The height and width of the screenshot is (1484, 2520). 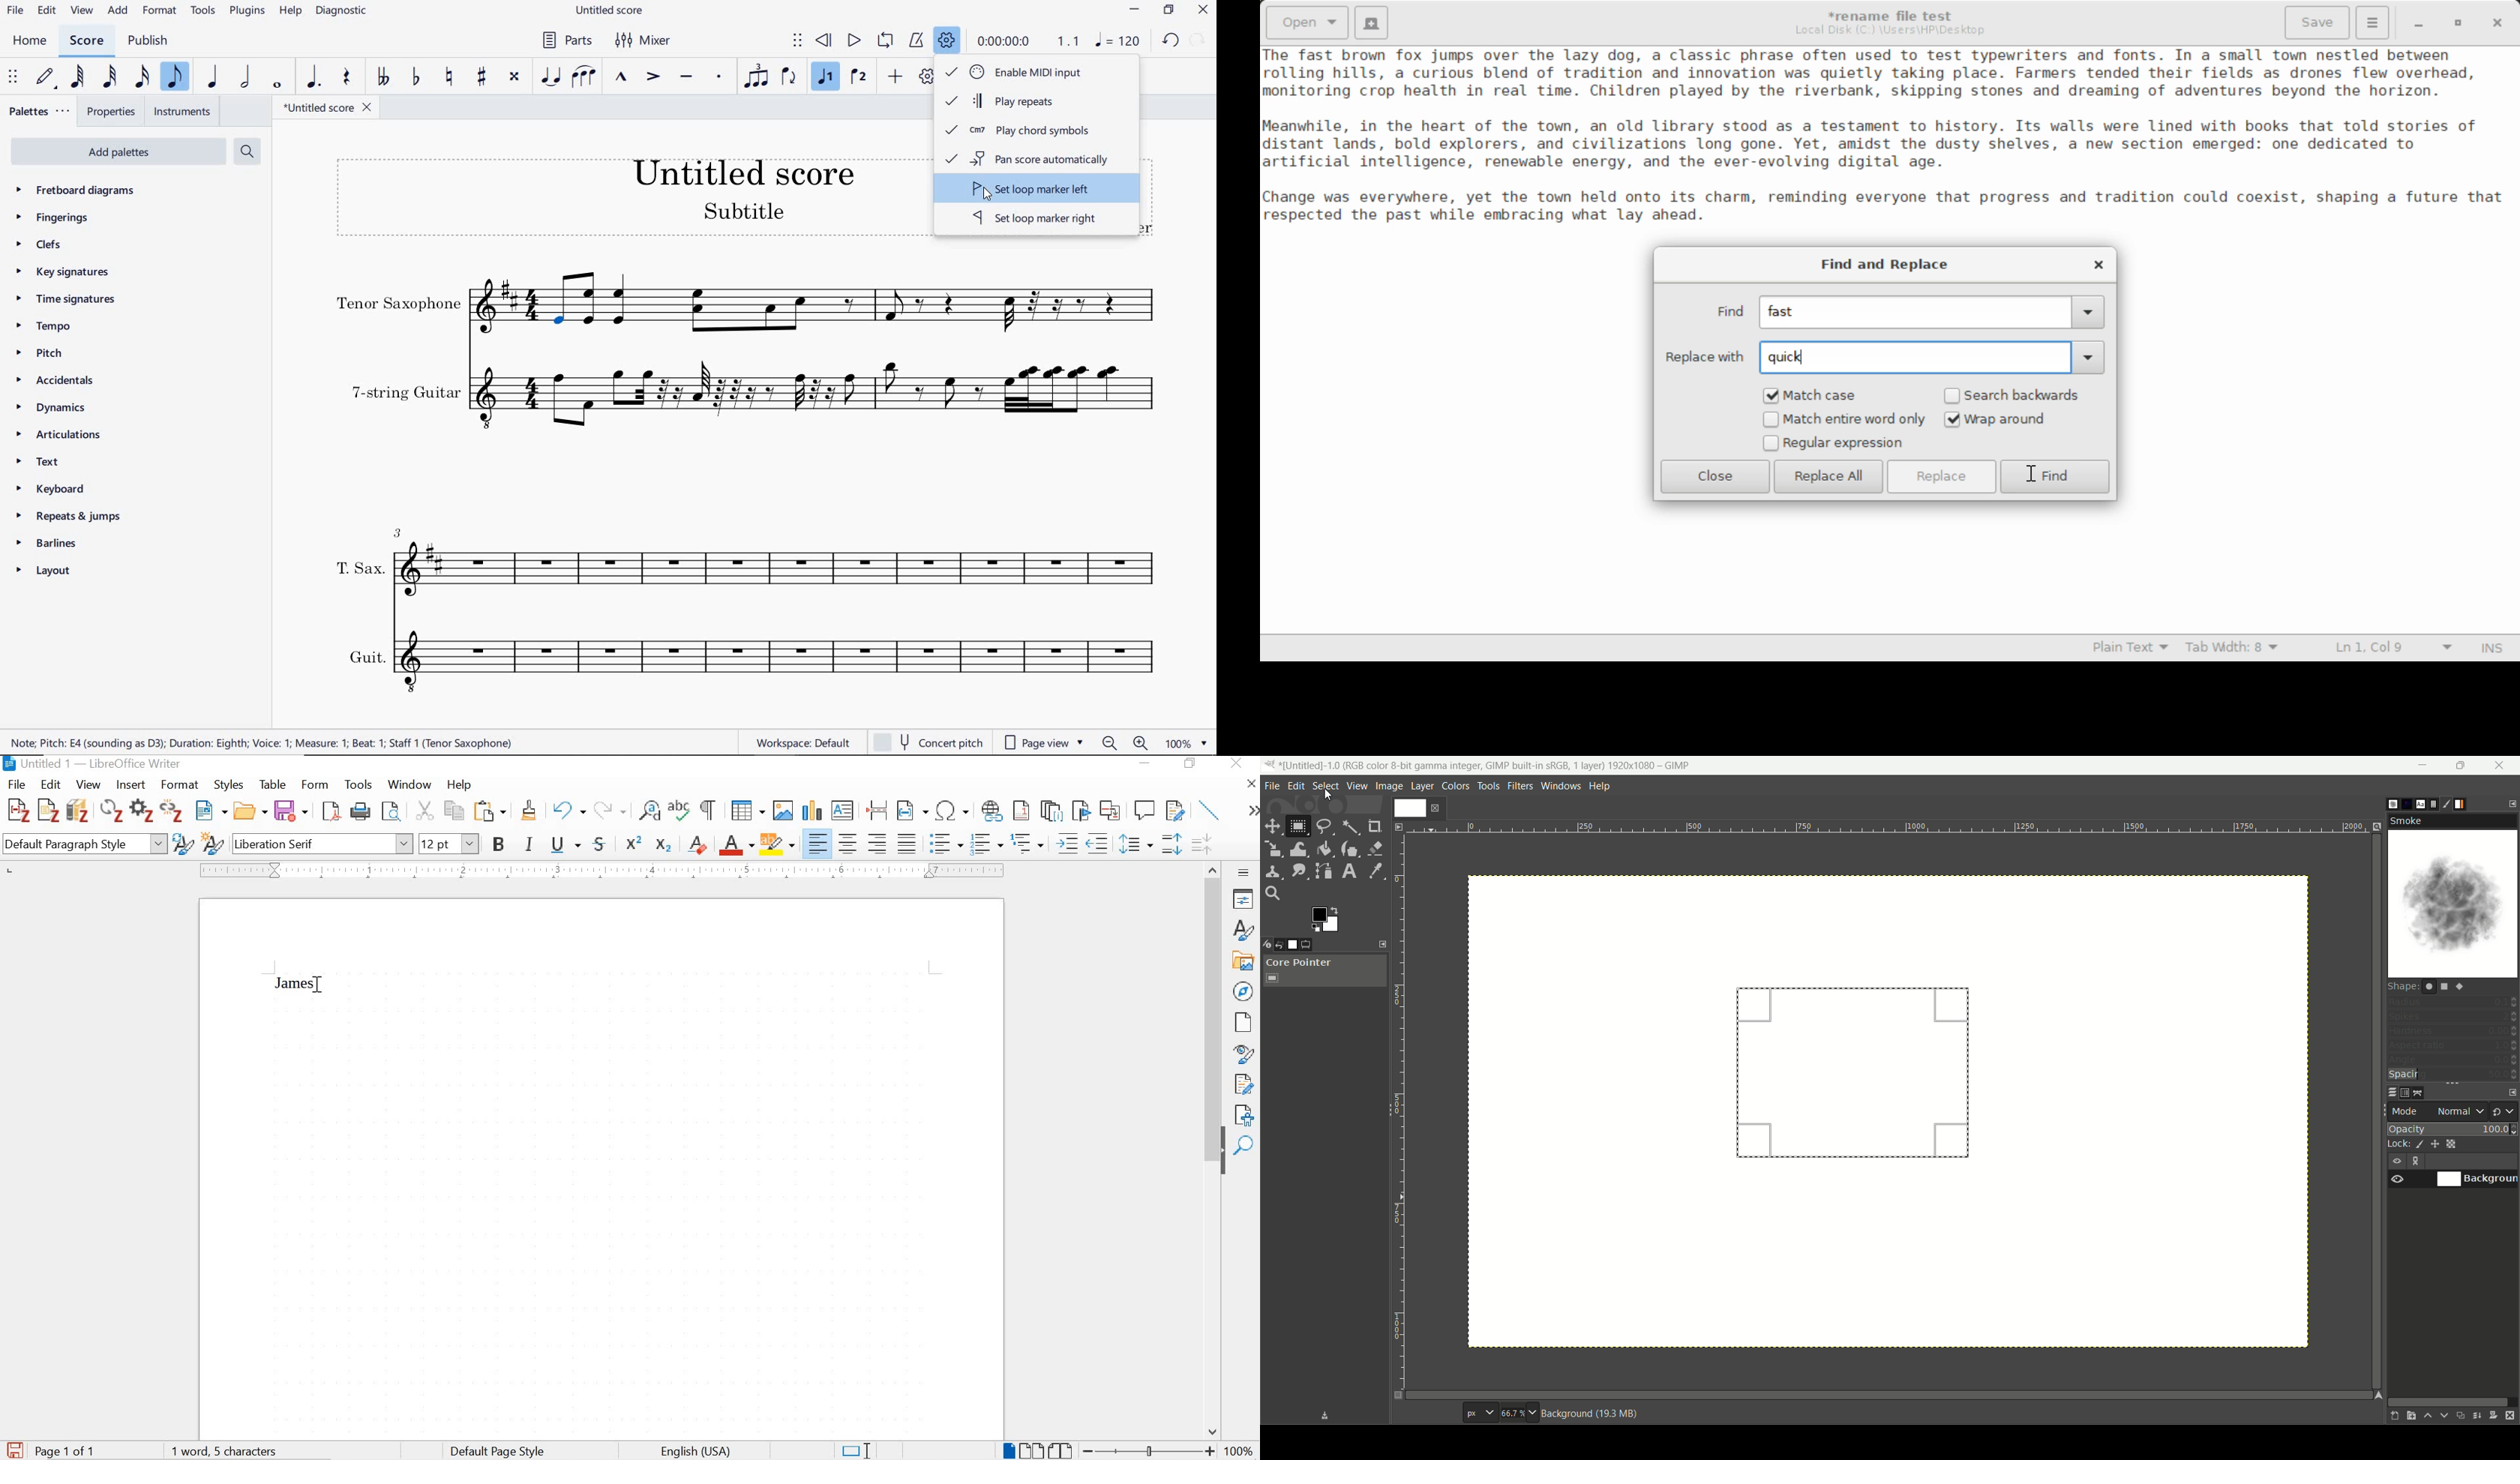 I want to click on PLUGINS, so click(x=246, y=12).